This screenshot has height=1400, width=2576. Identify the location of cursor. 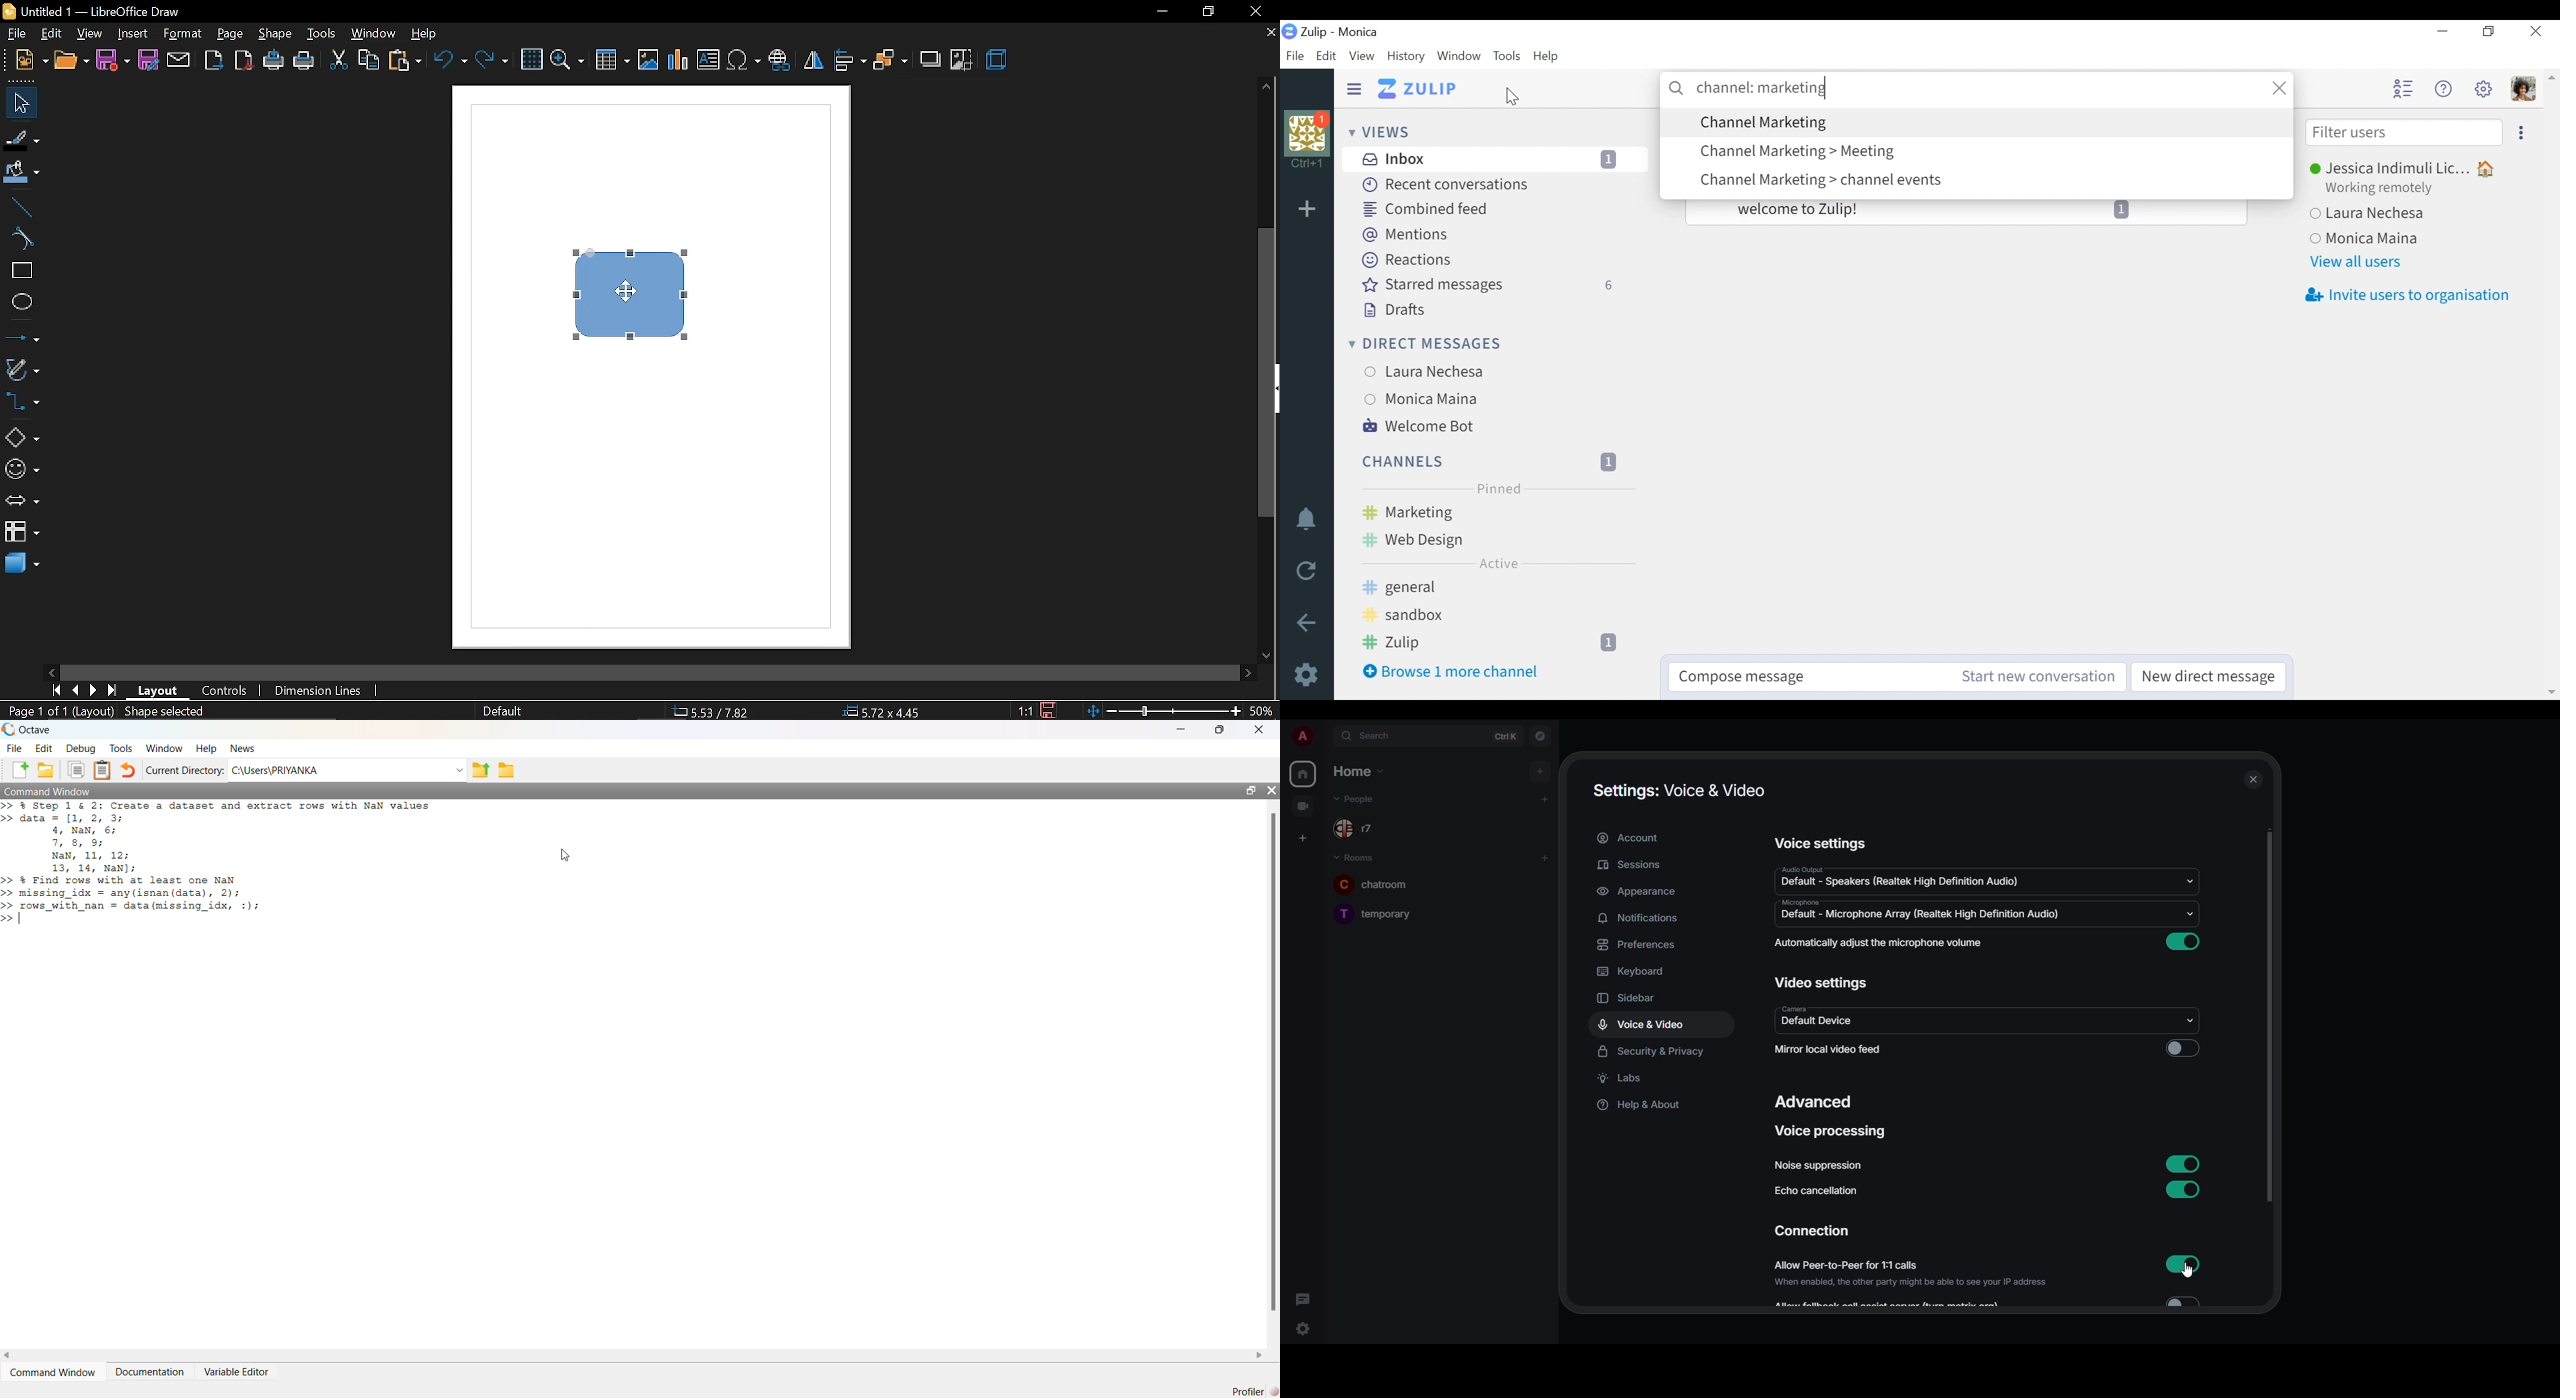
(627, 290).